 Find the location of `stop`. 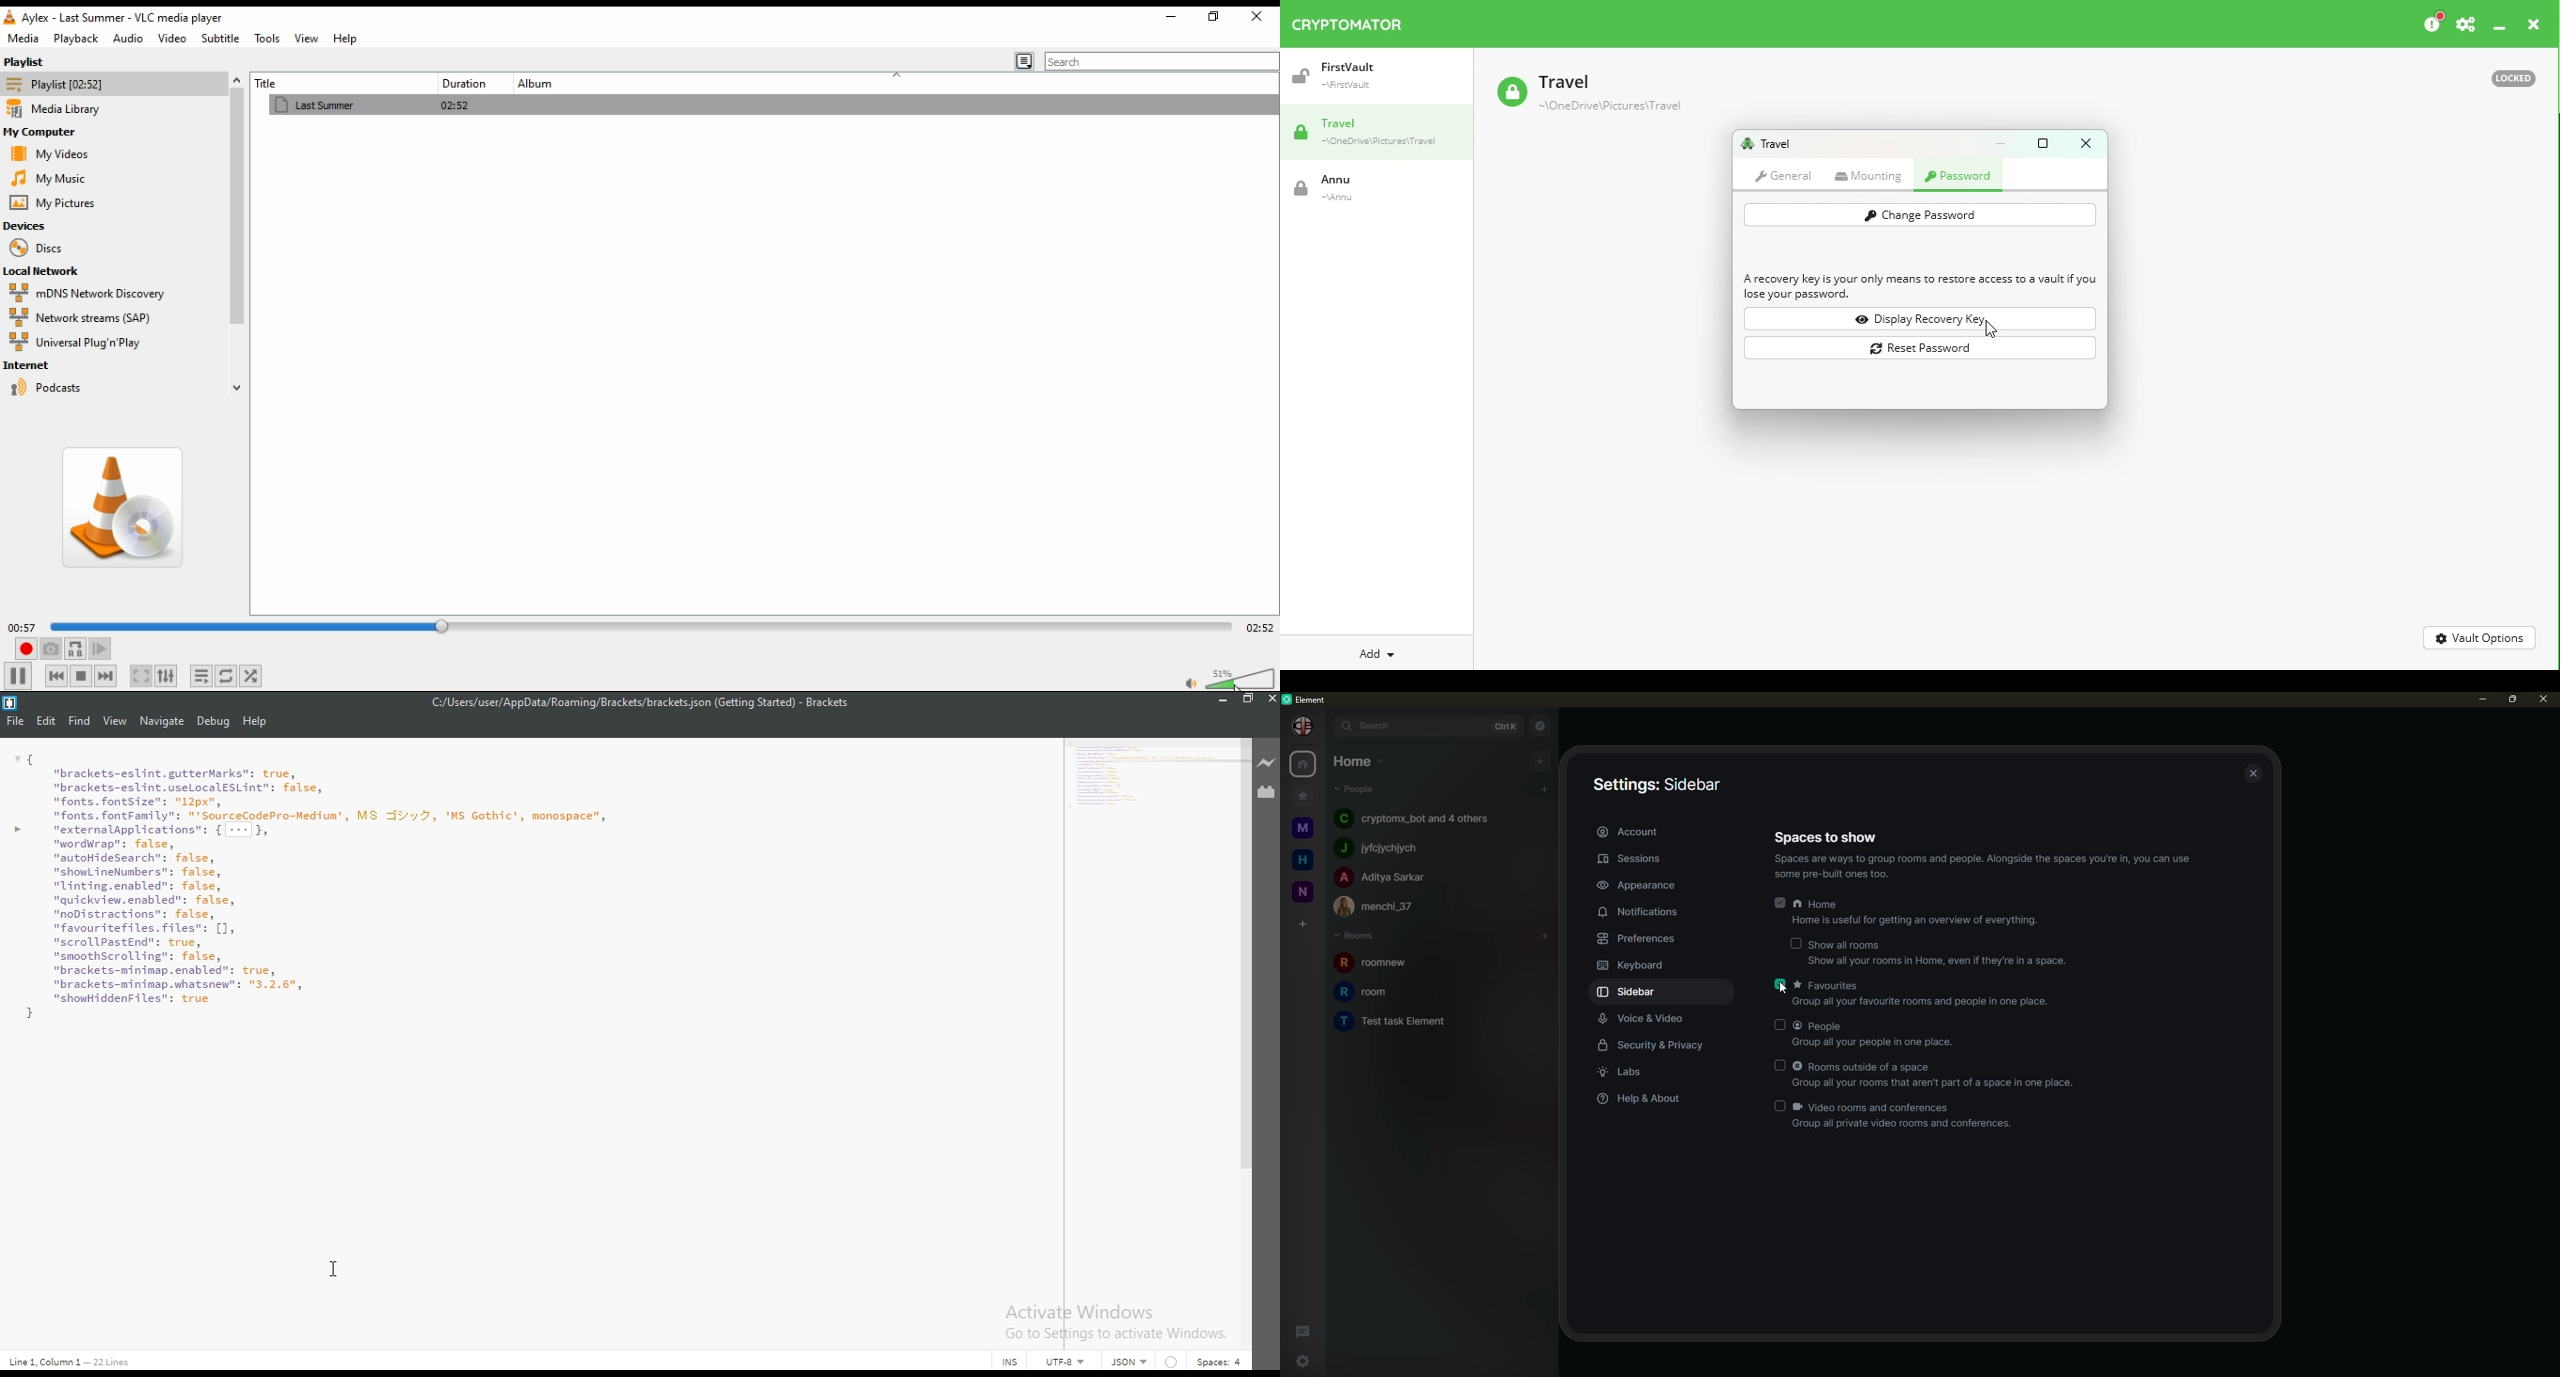

stop is located at coordinates (82, 677).